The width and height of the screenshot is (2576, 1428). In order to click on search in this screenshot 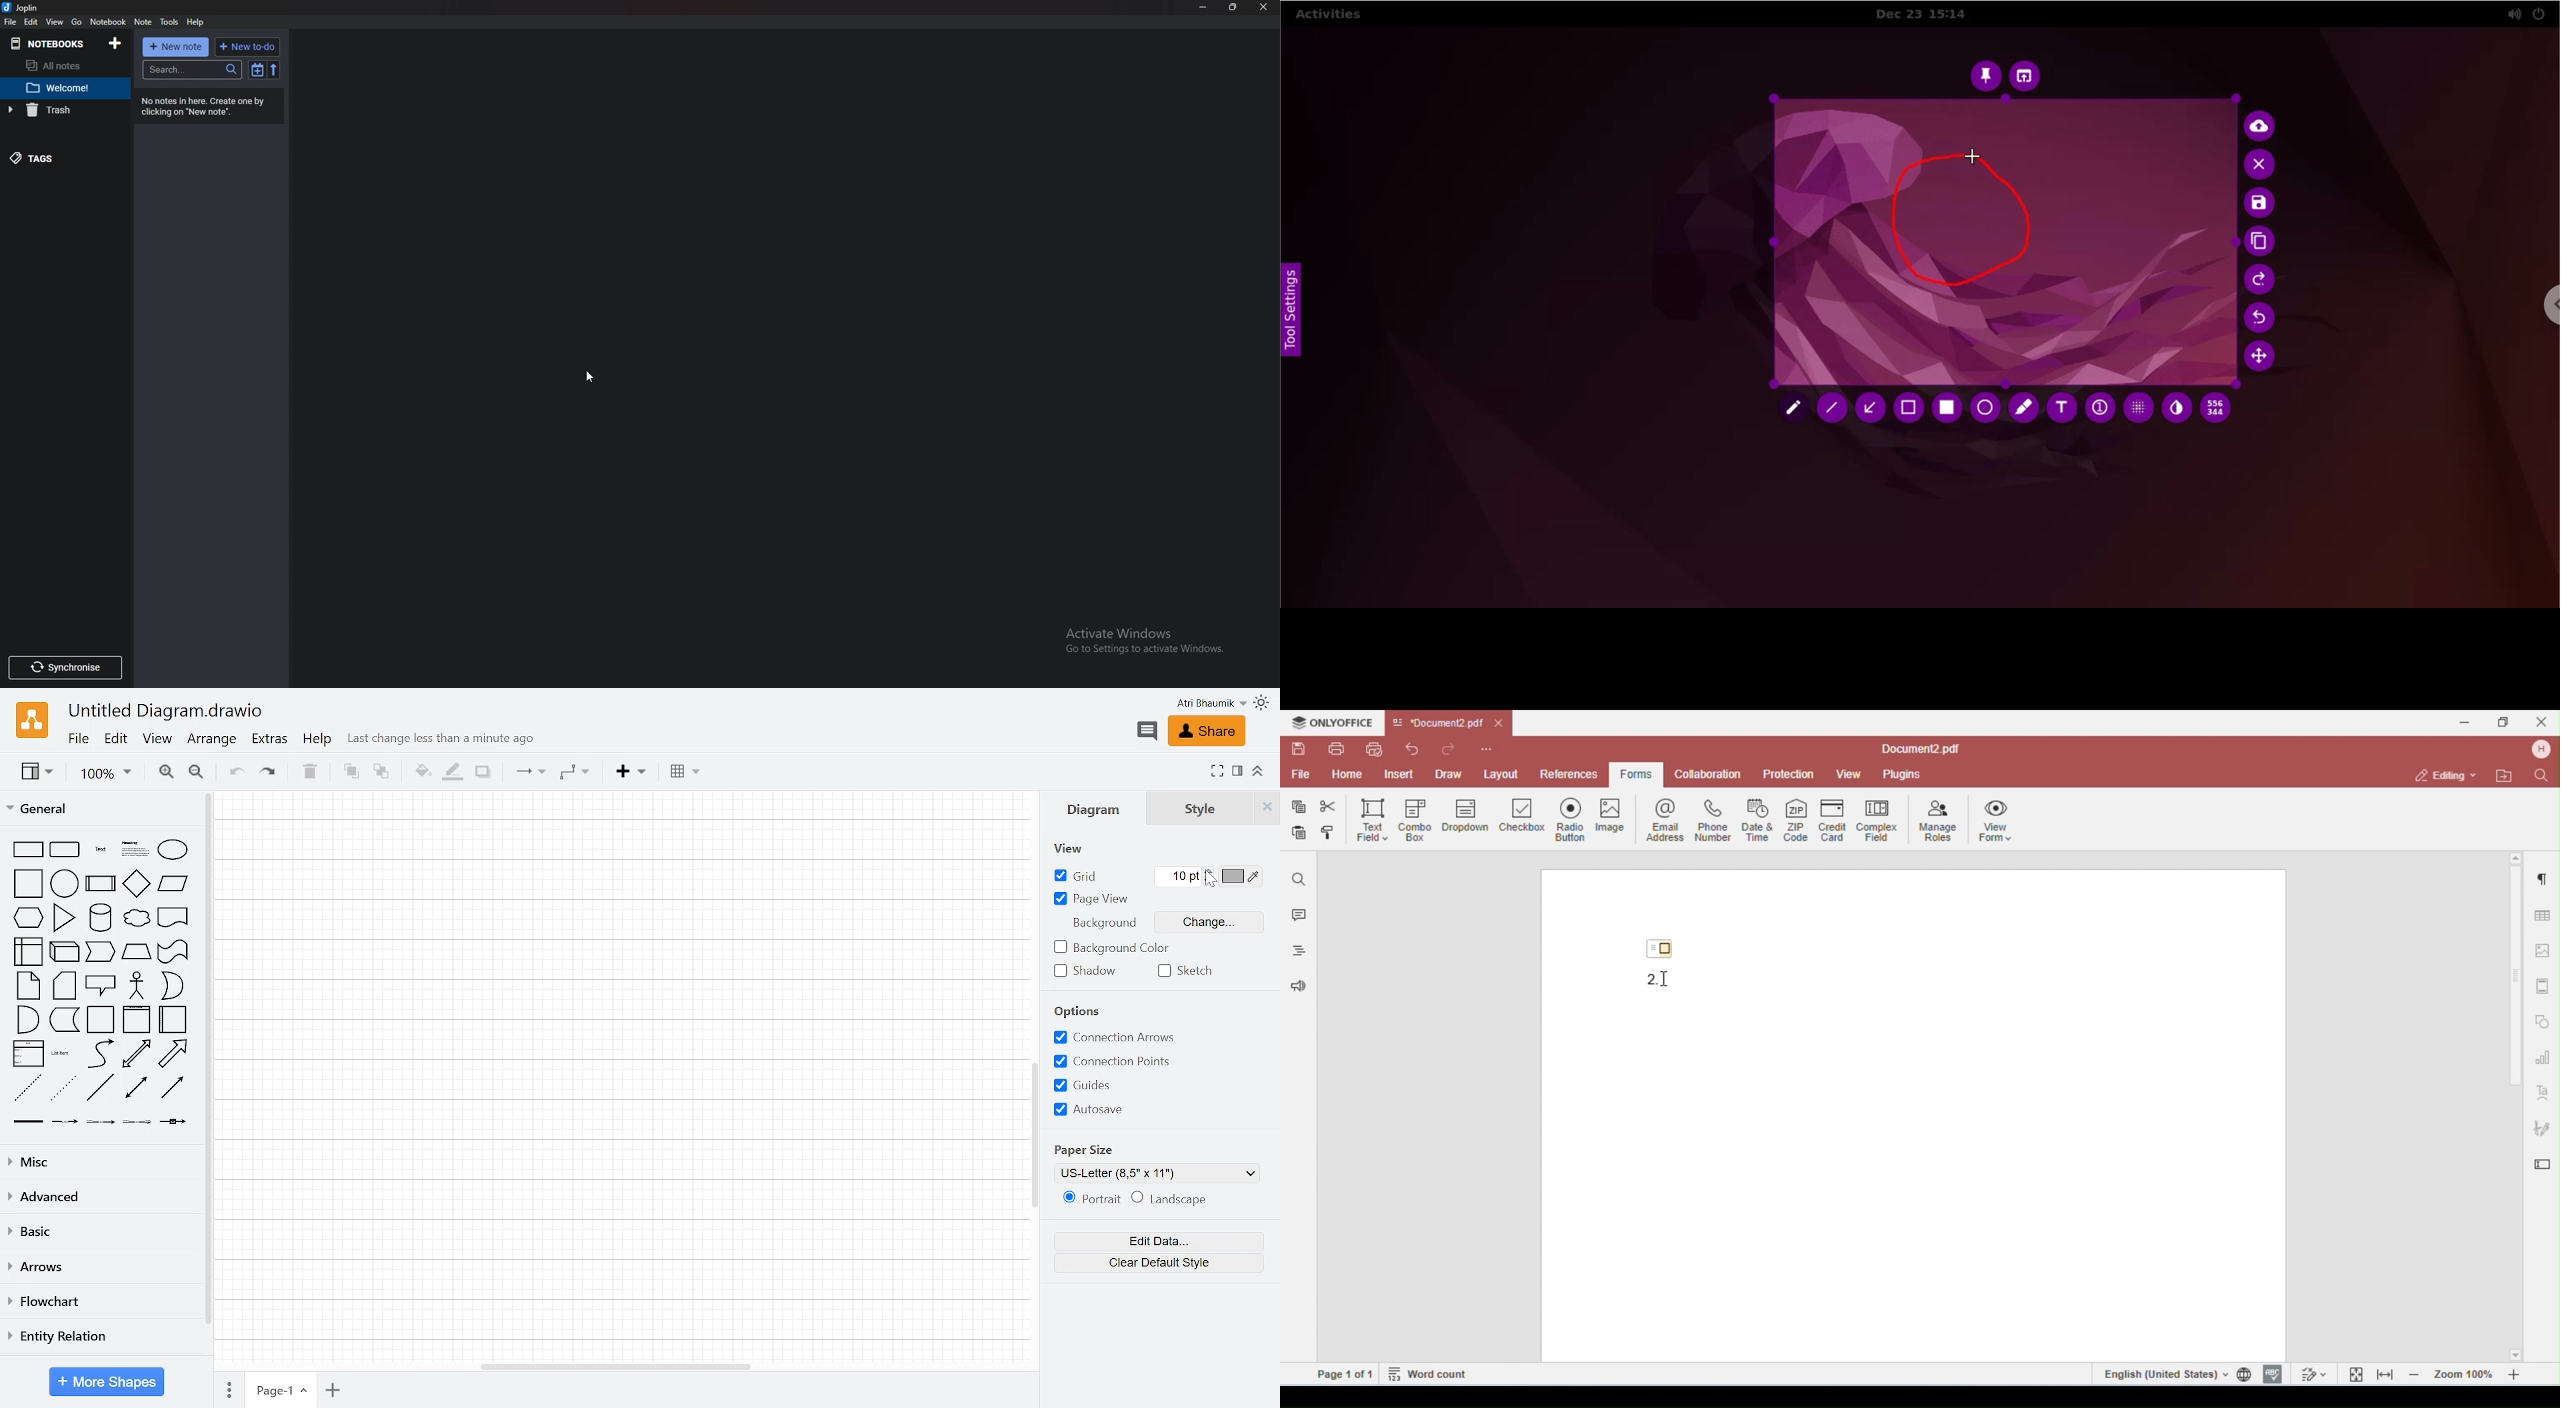, I will do `click(191, 70)`.